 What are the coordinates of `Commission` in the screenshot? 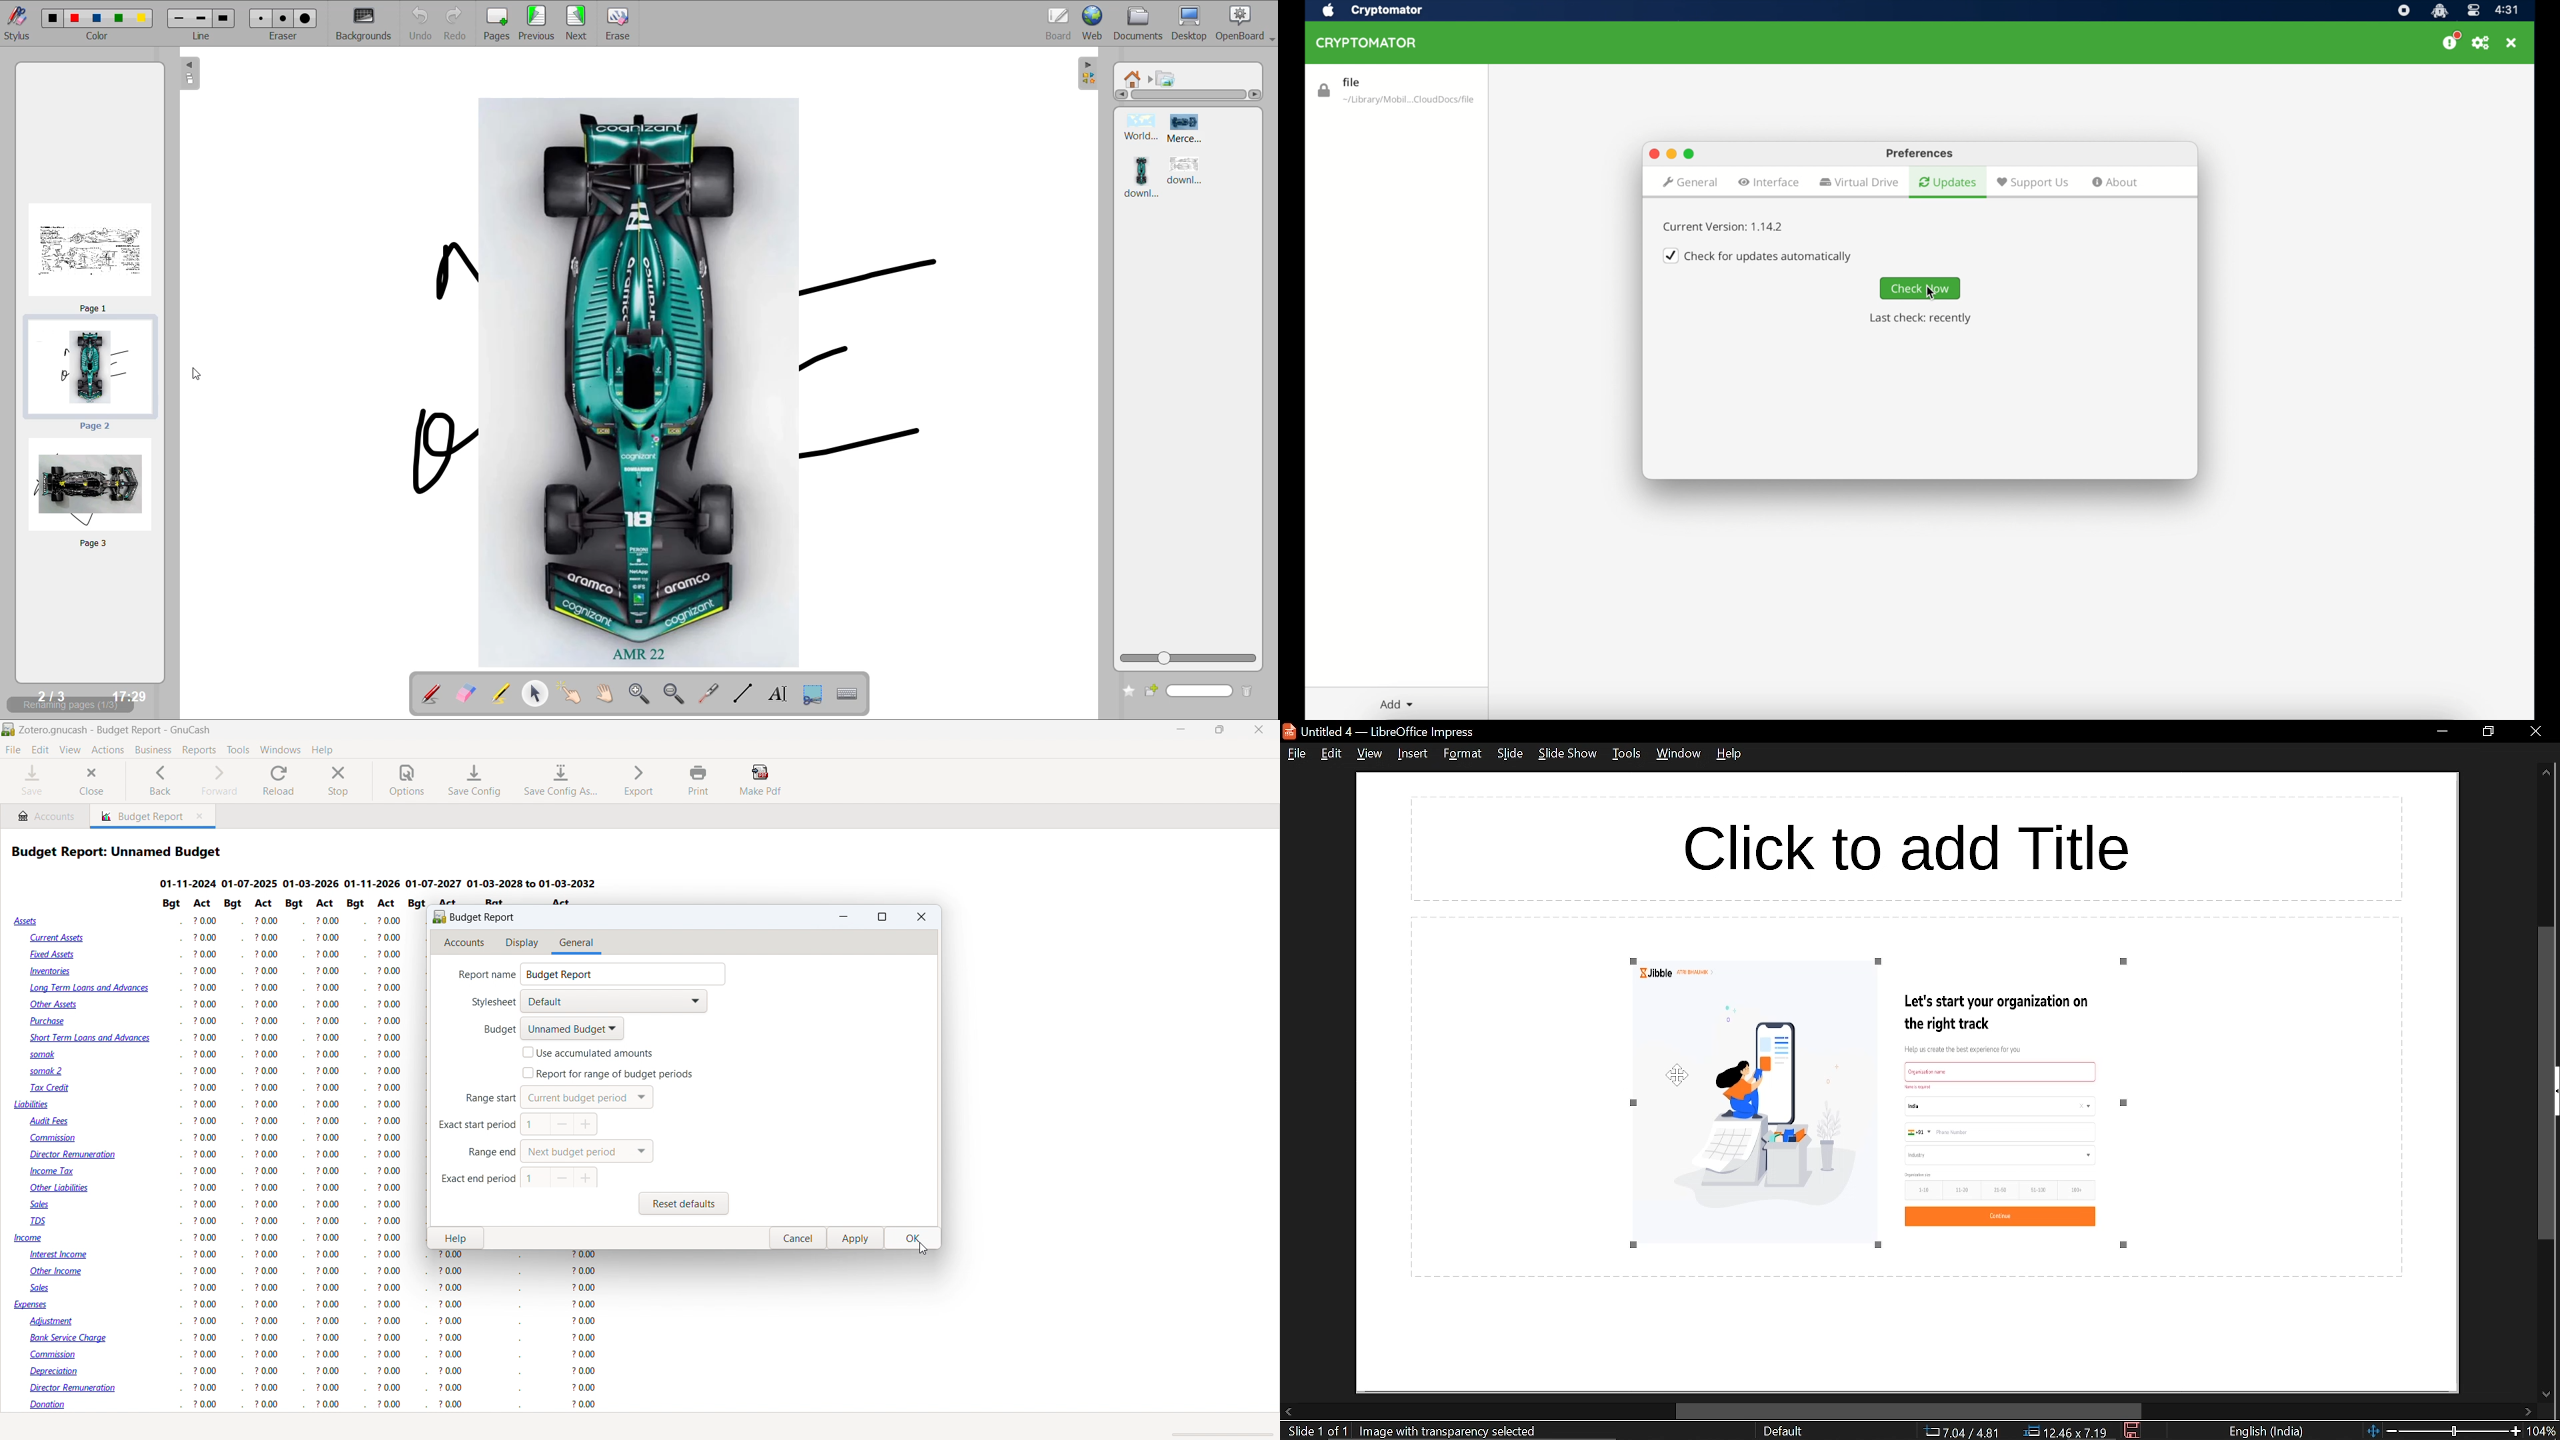 It's located at (62, 1355).